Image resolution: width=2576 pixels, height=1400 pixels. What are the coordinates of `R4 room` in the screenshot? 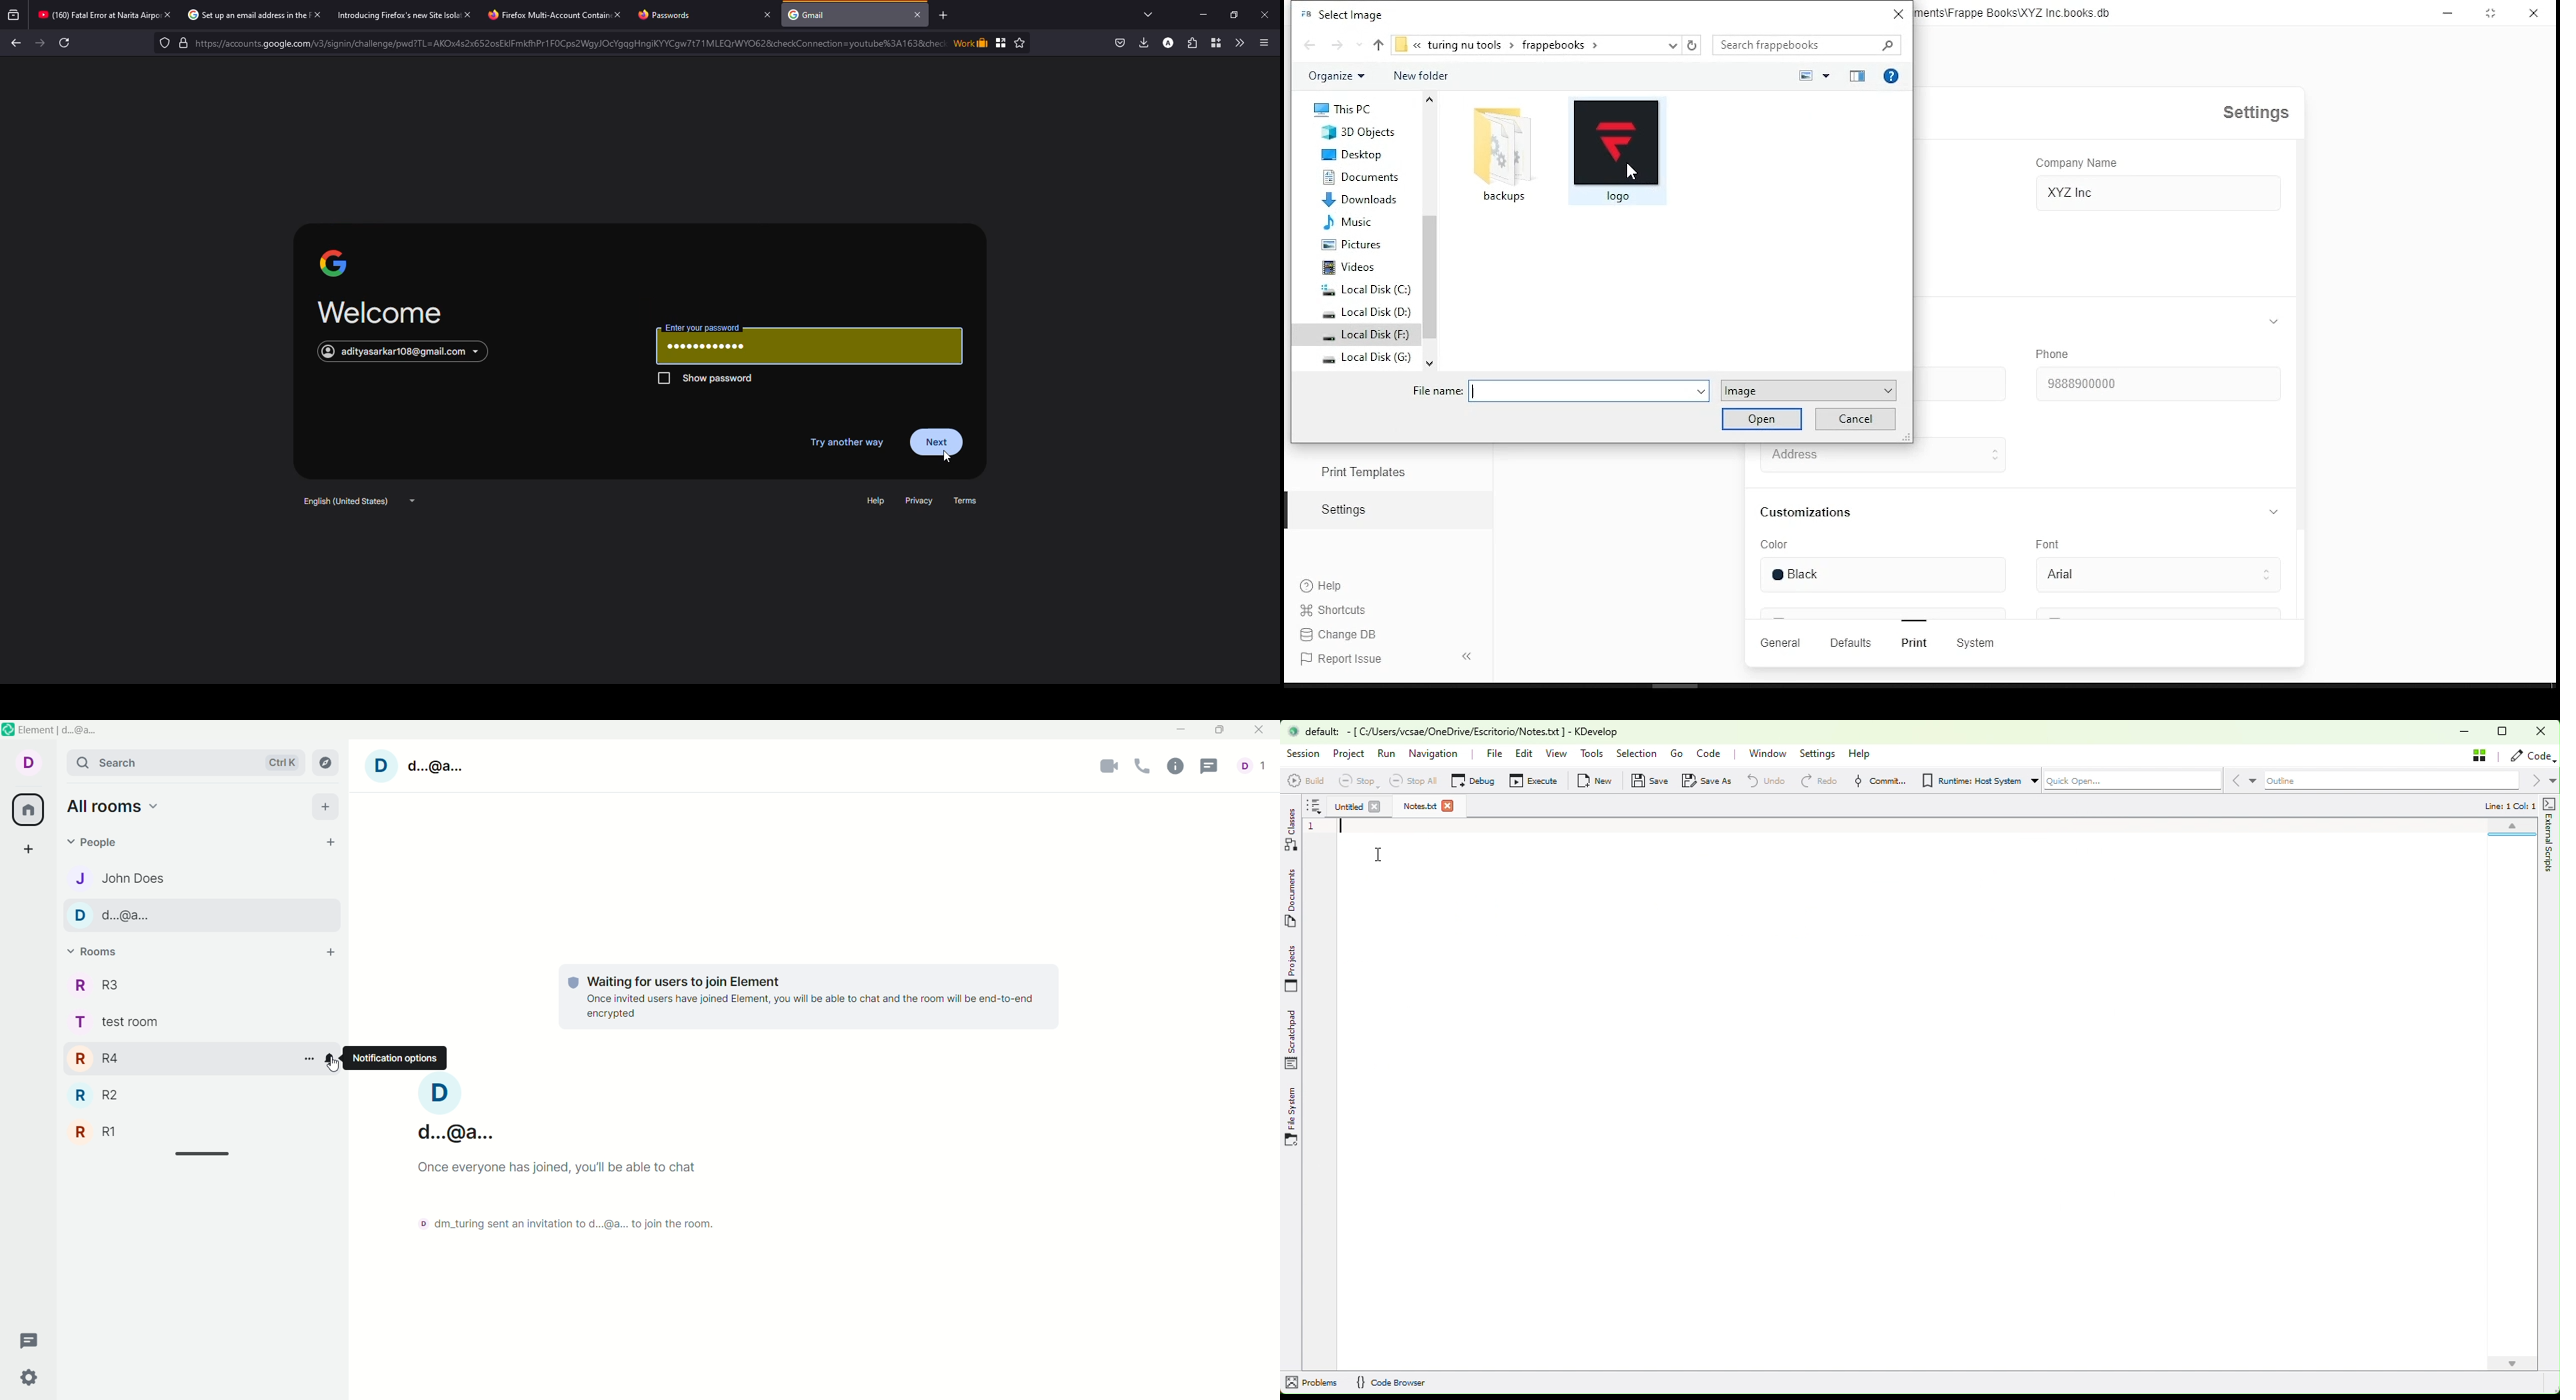 It's located at (181, 1059).